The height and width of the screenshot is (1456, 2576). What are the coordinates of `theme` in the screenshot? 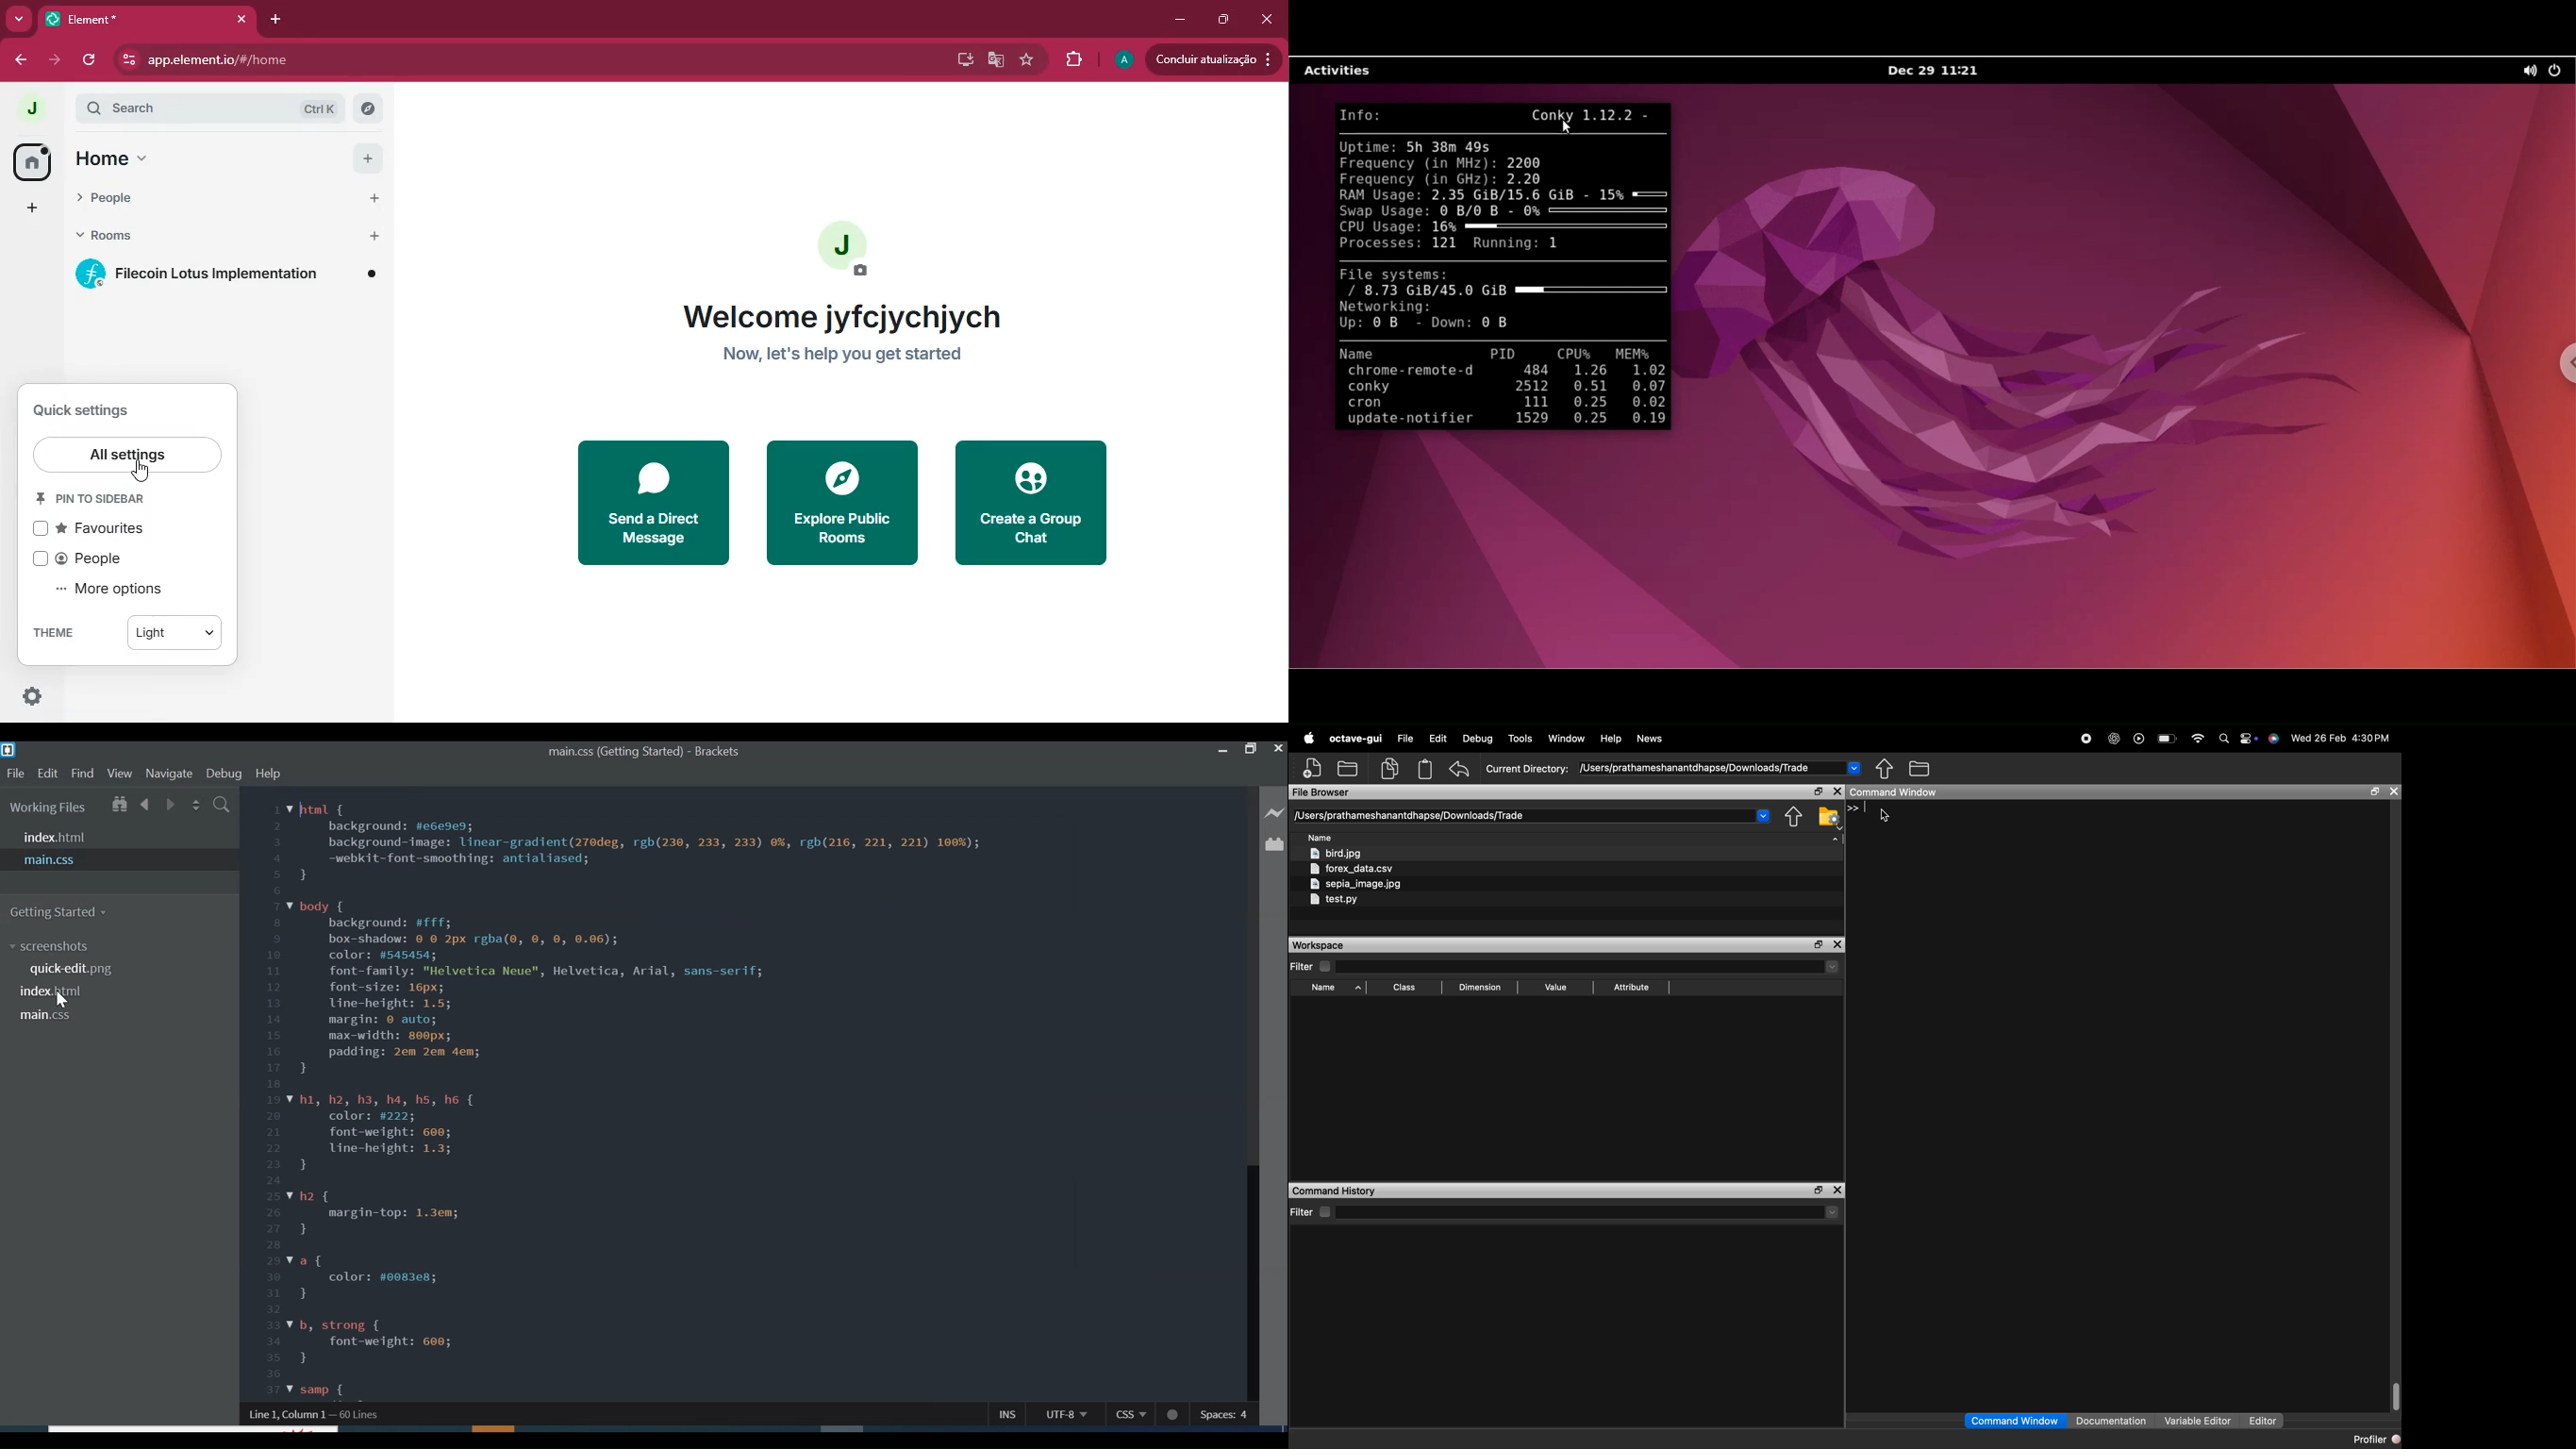 It's located at (66, 633).